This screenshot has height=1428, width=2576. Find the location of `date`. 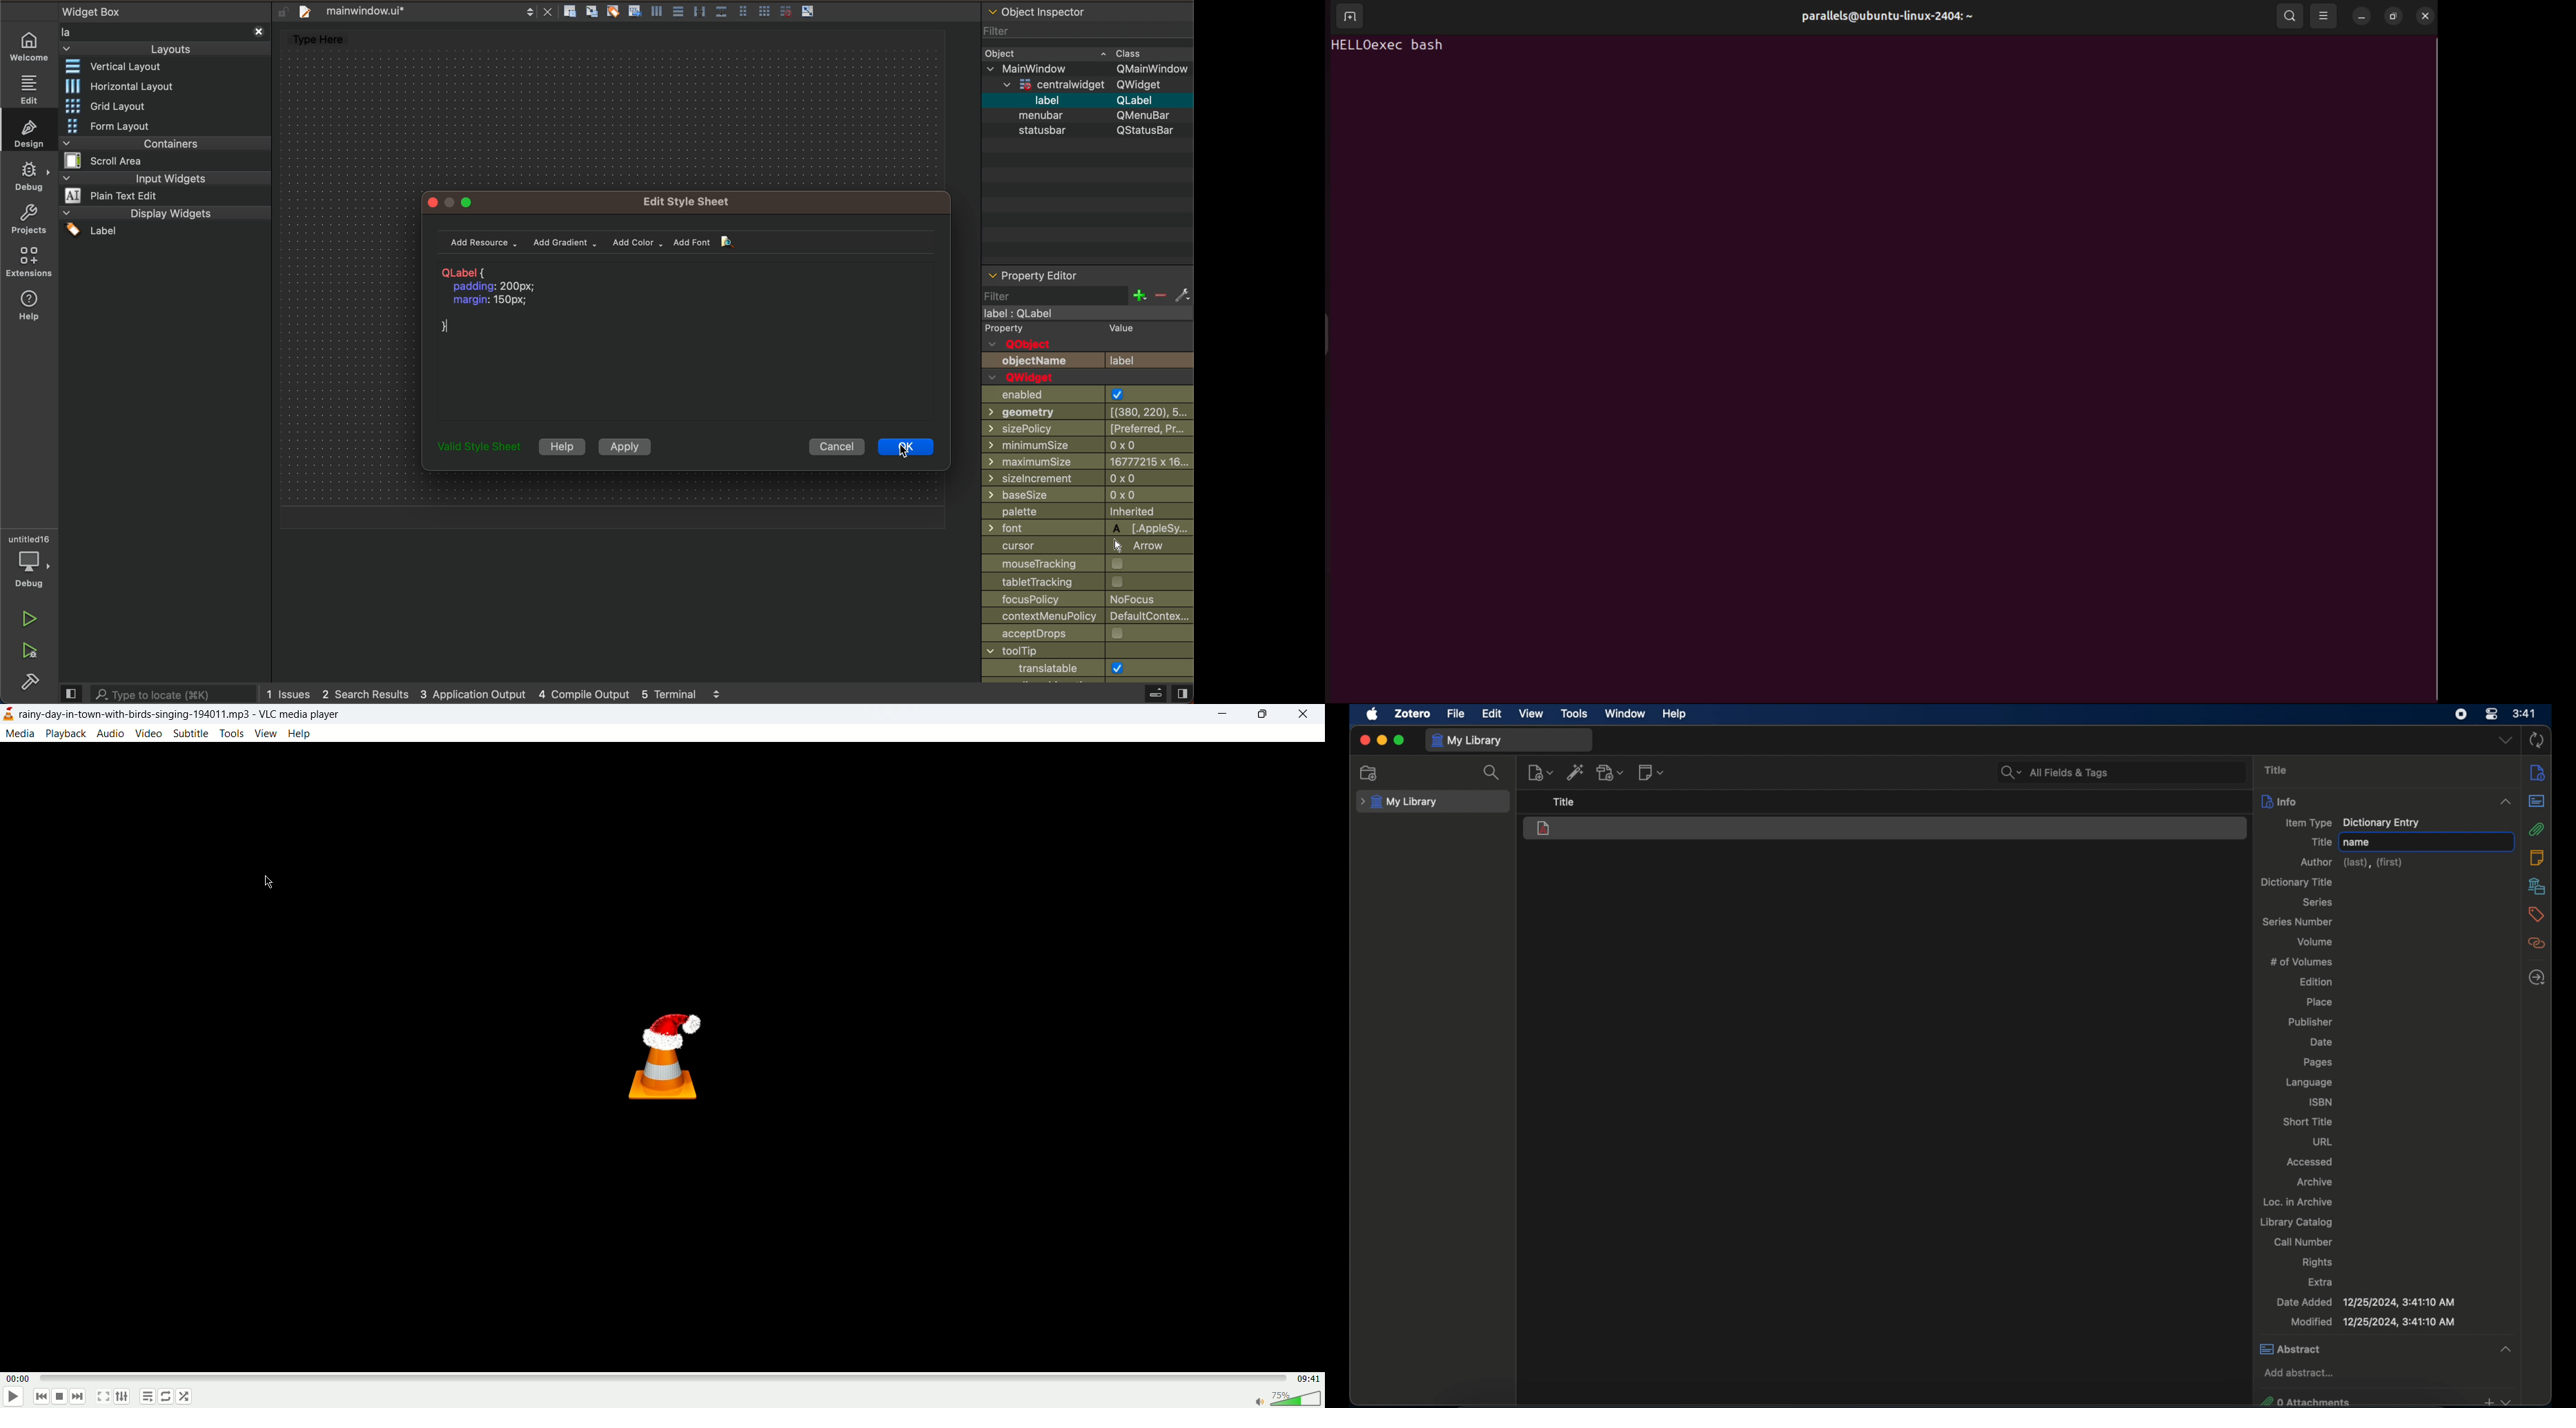

date is located at coordinates (2323, 1042).